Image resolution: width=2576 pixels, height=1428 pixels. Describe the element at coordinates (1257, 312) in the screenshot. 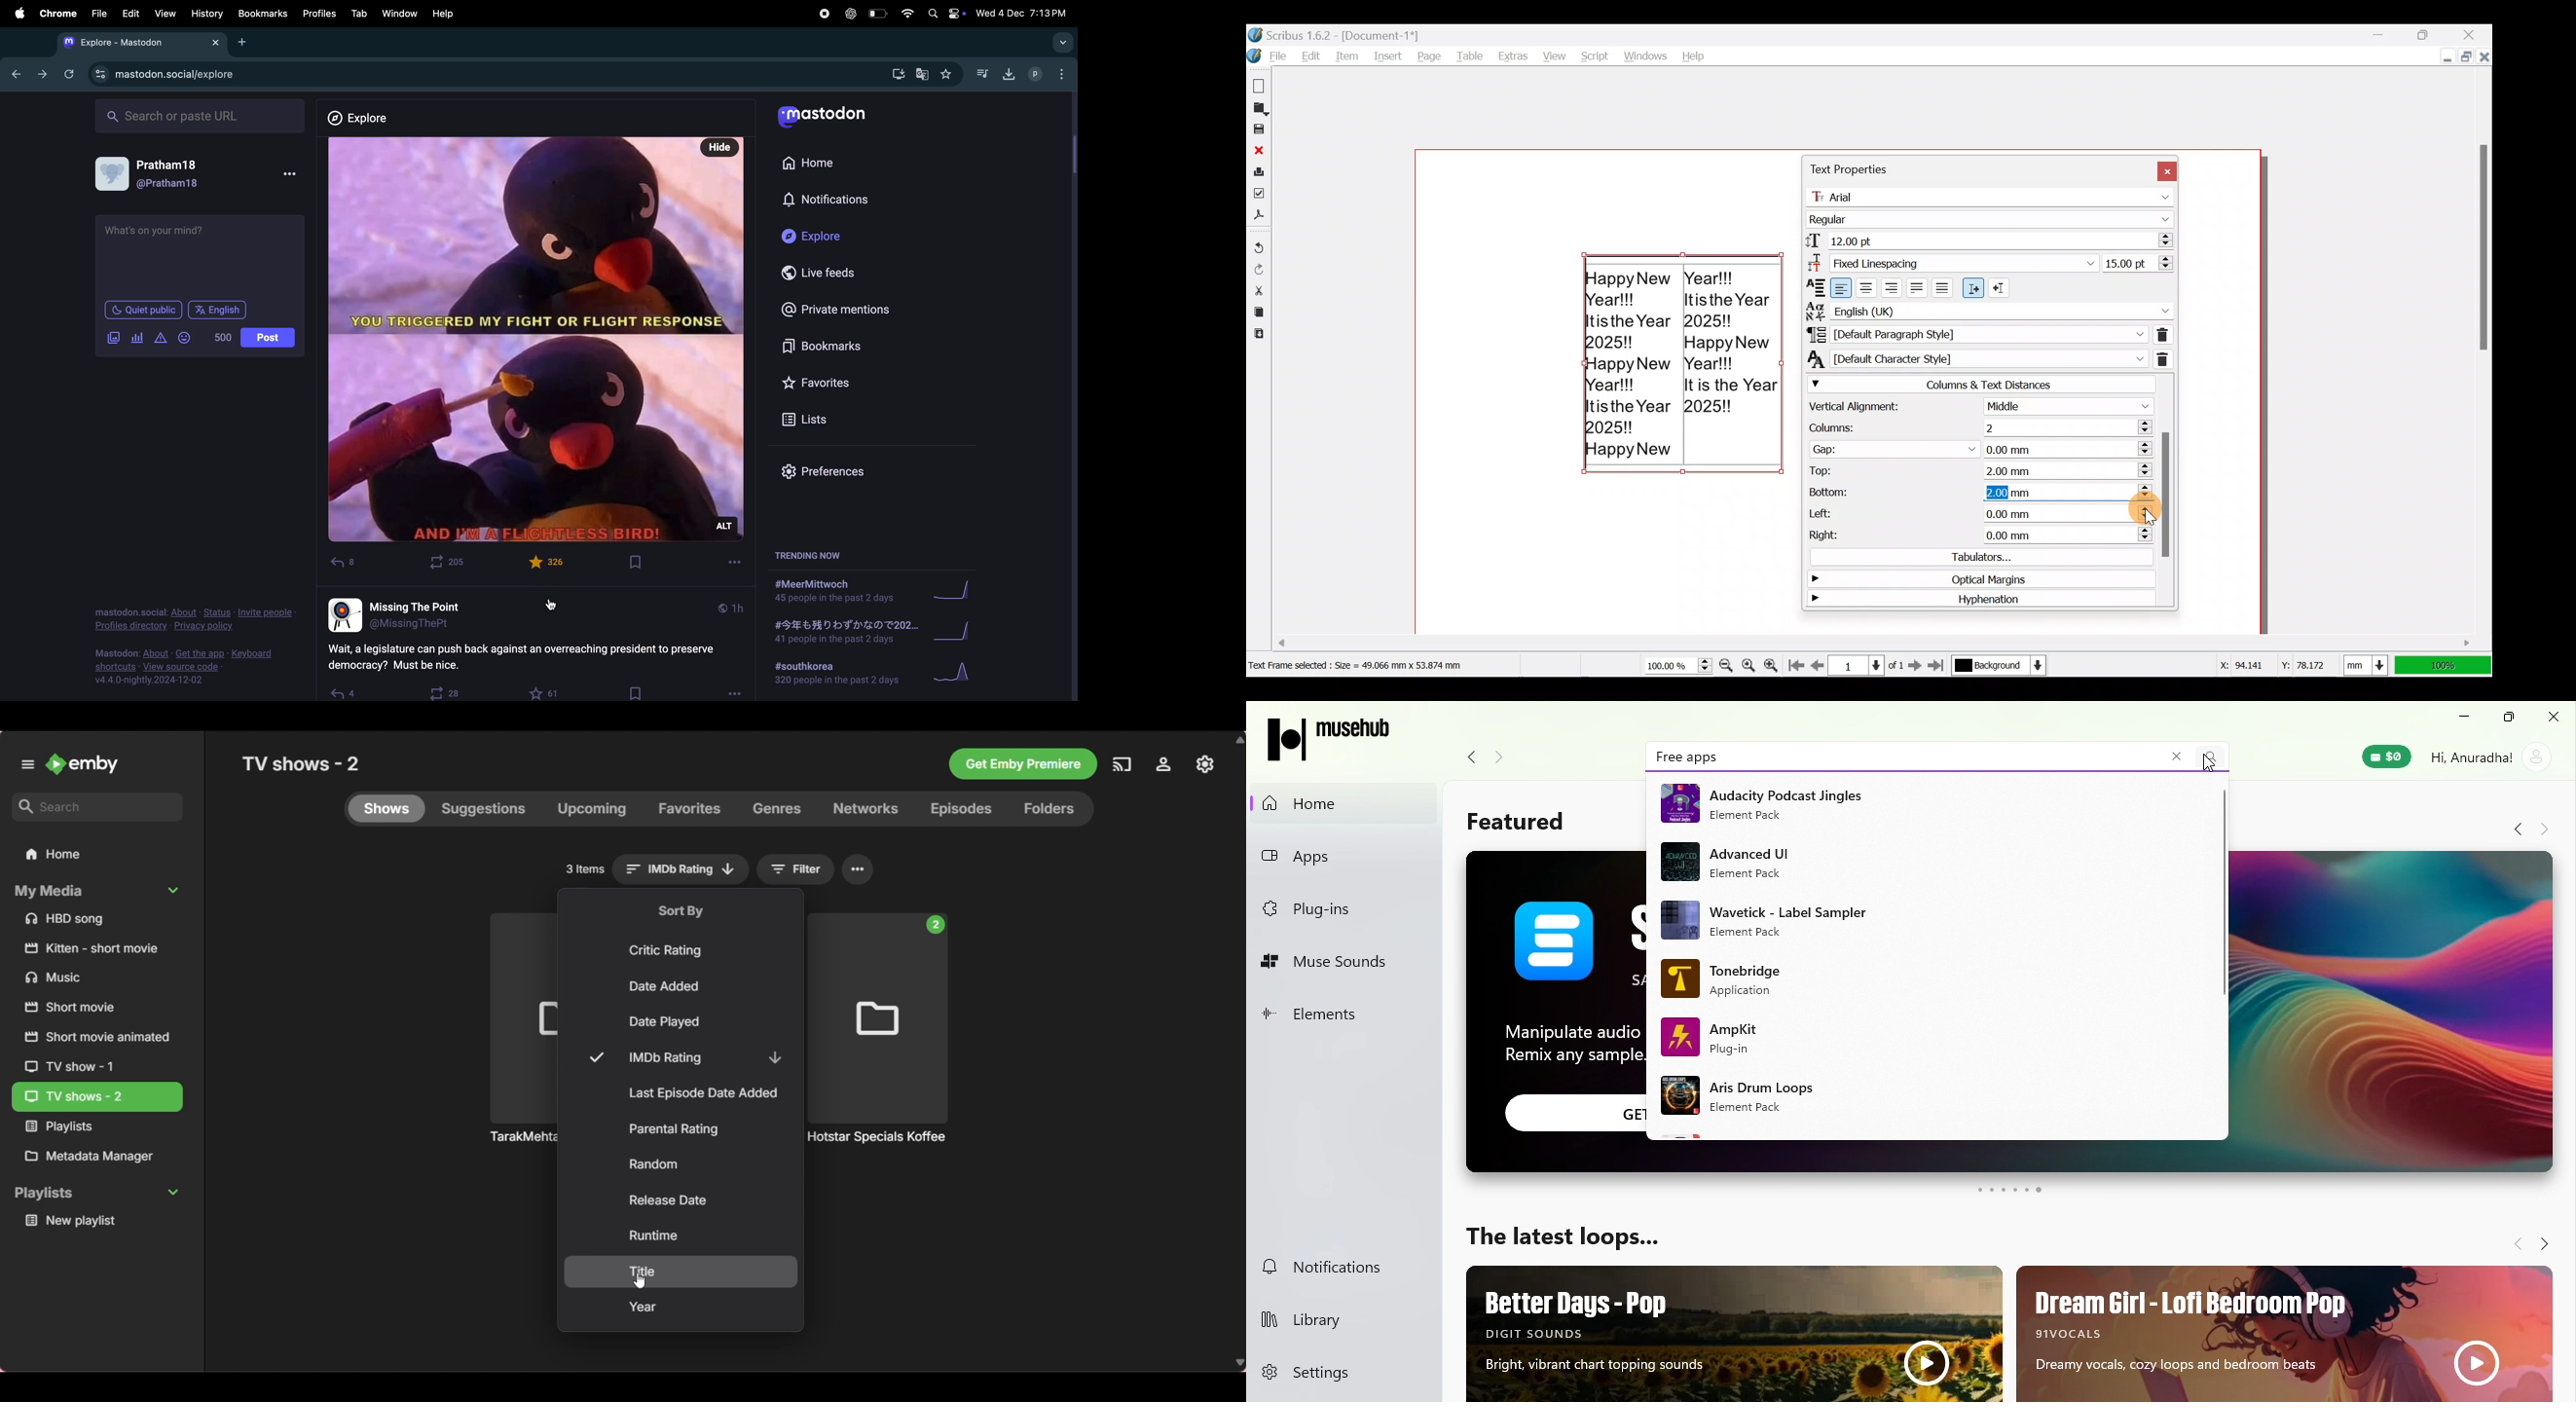

I see `Copy` at that location.